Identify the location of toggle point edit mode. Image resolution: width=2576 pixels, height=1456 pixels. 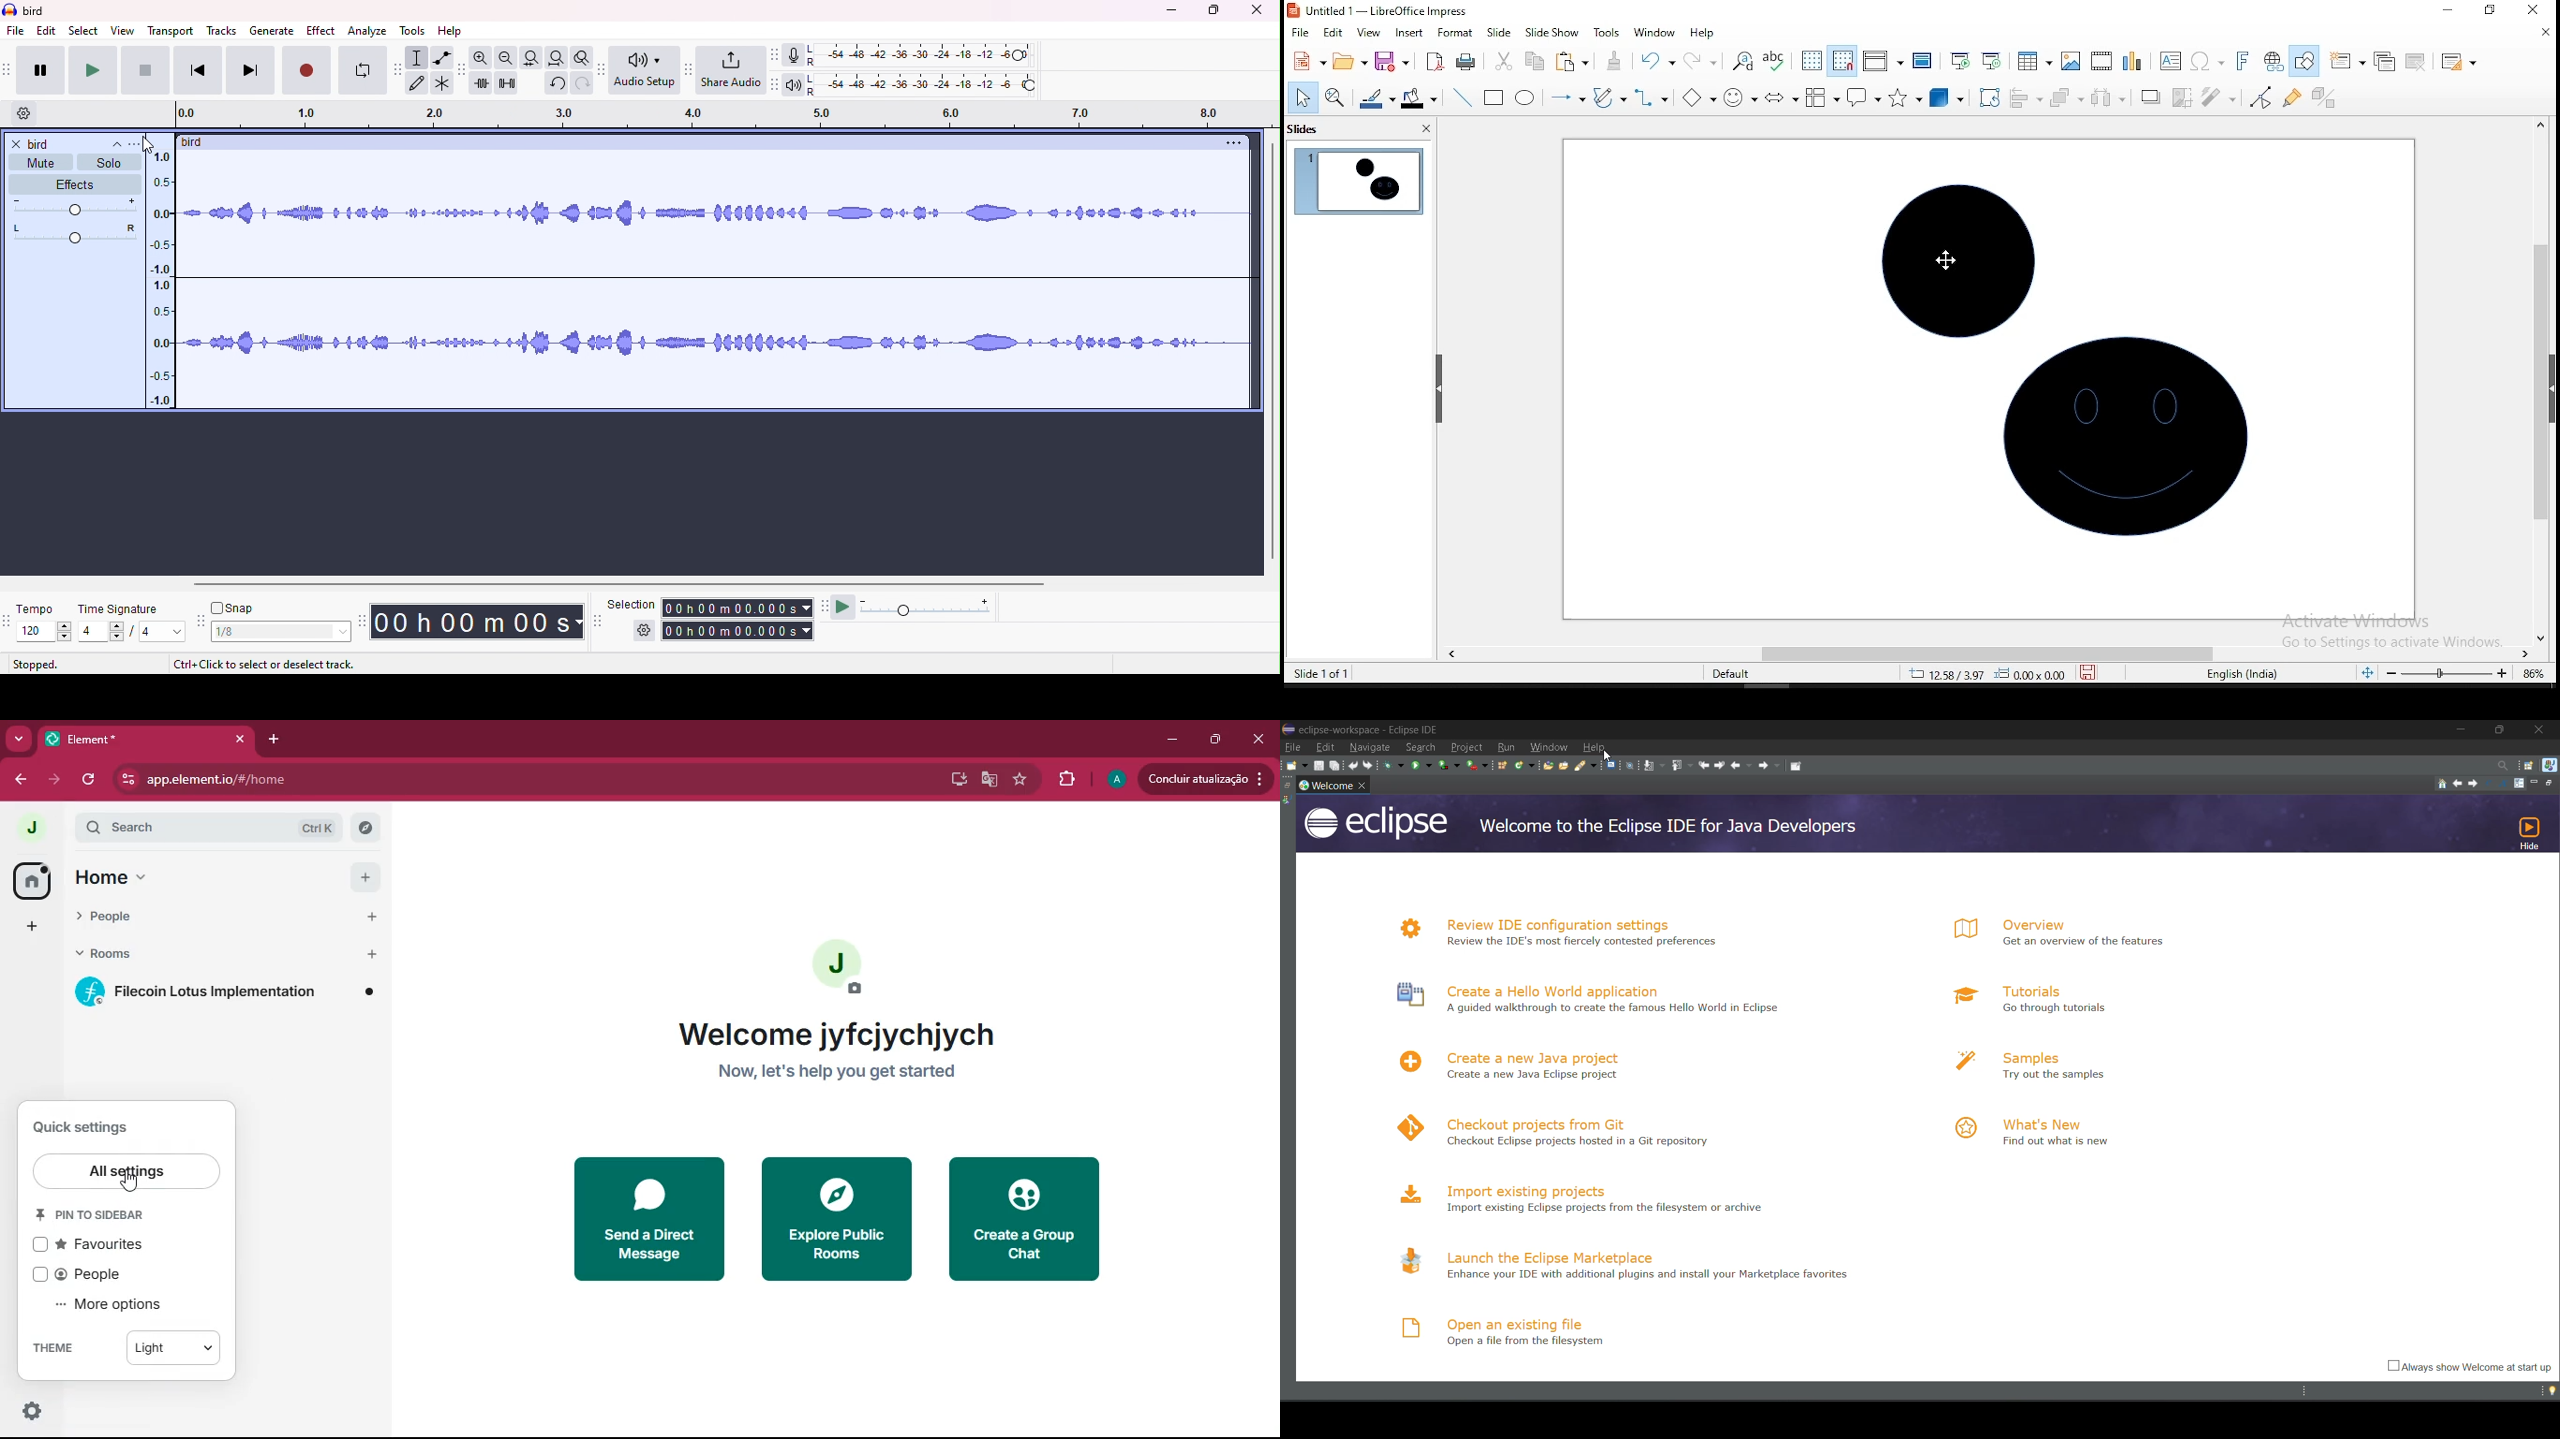
(2261, 96).